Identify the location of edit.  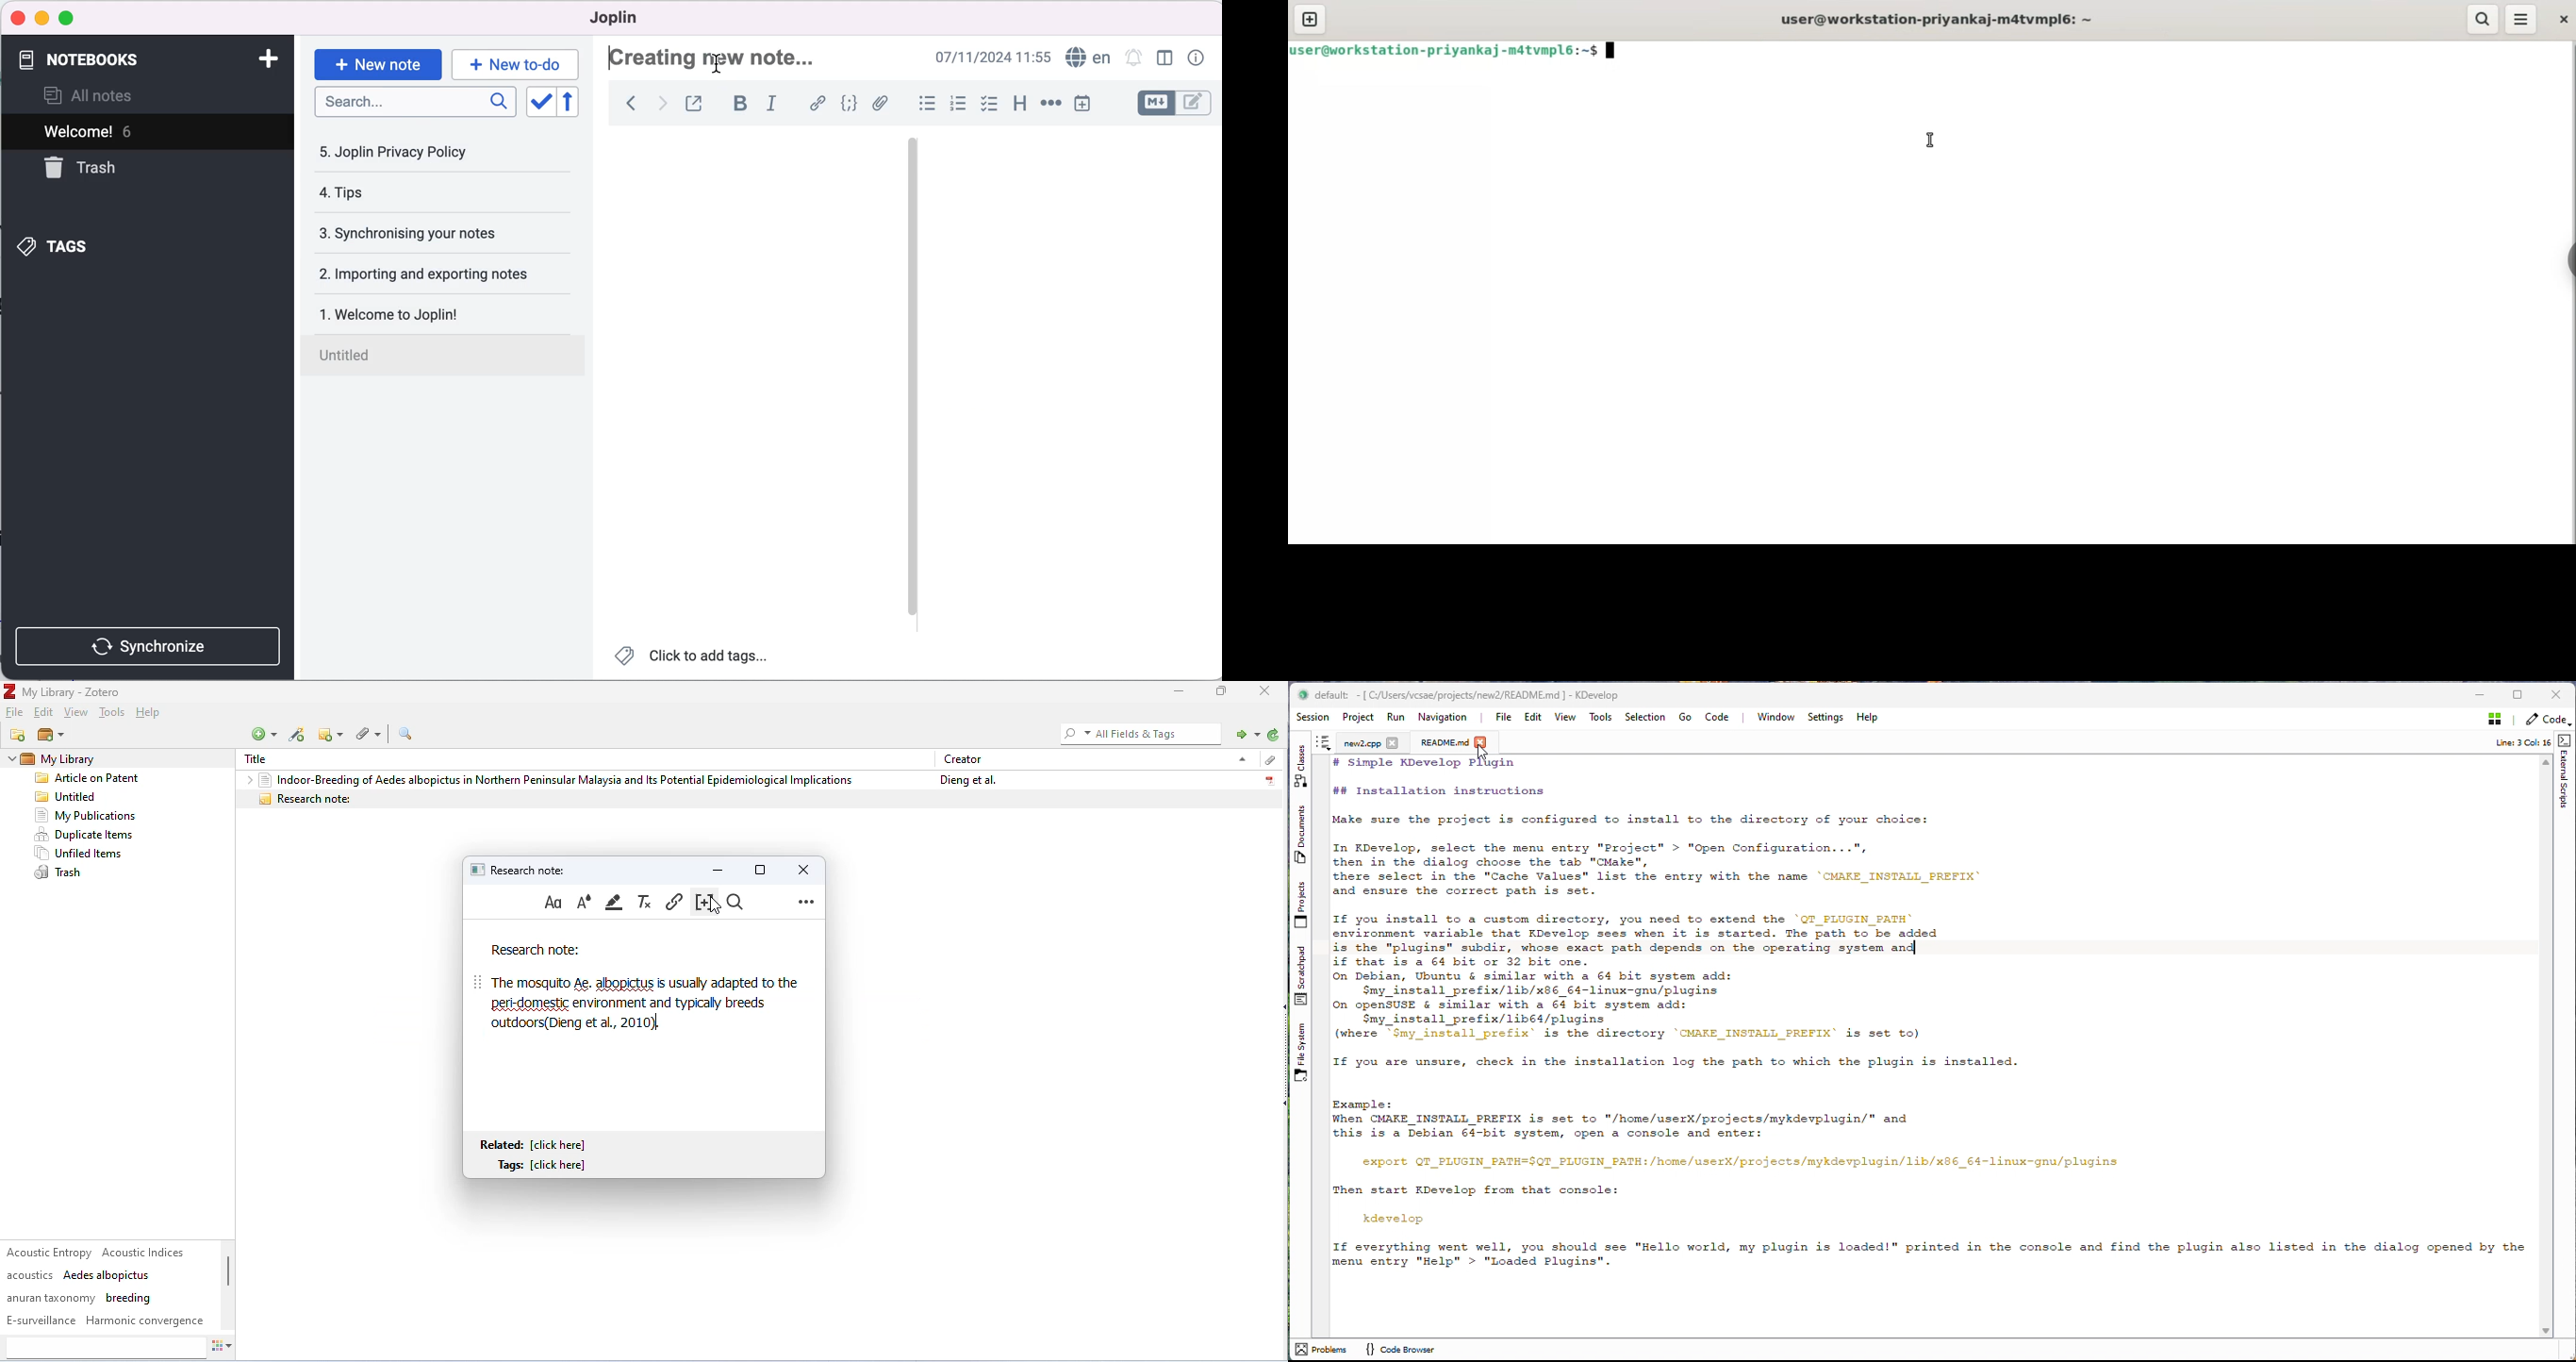
(45, 713).